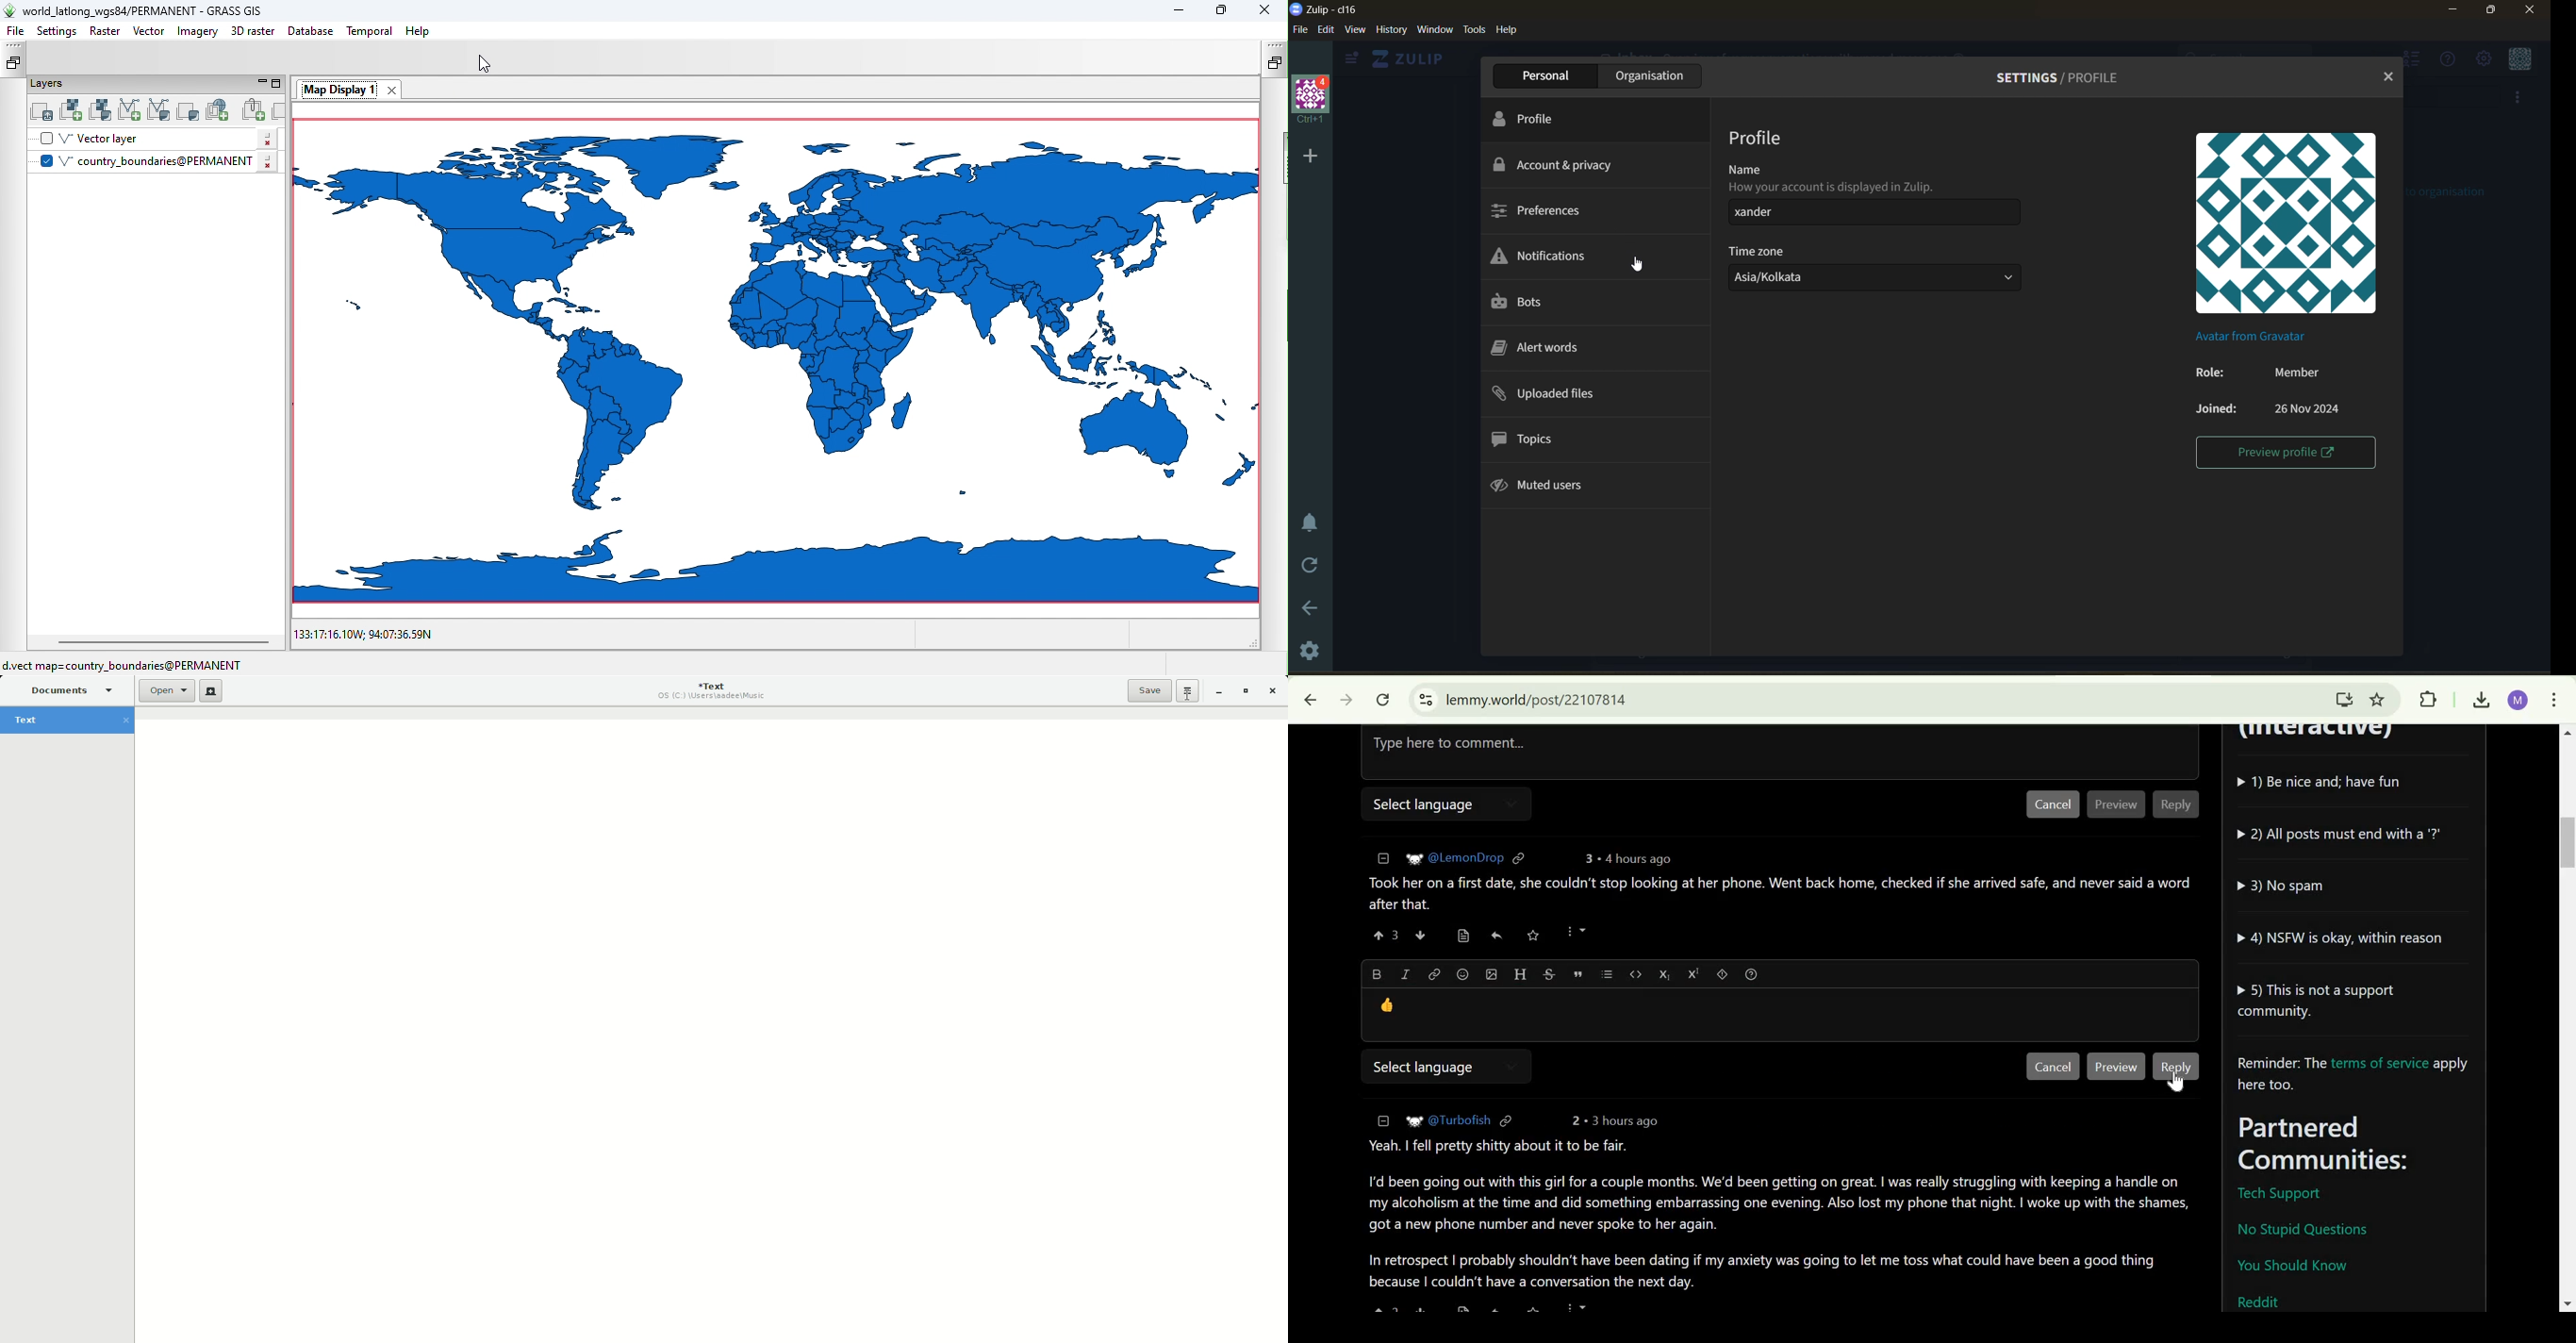  Describe the element at coordinates (1309, 156) in the screenshot. I see `add a new organisation` at that location.